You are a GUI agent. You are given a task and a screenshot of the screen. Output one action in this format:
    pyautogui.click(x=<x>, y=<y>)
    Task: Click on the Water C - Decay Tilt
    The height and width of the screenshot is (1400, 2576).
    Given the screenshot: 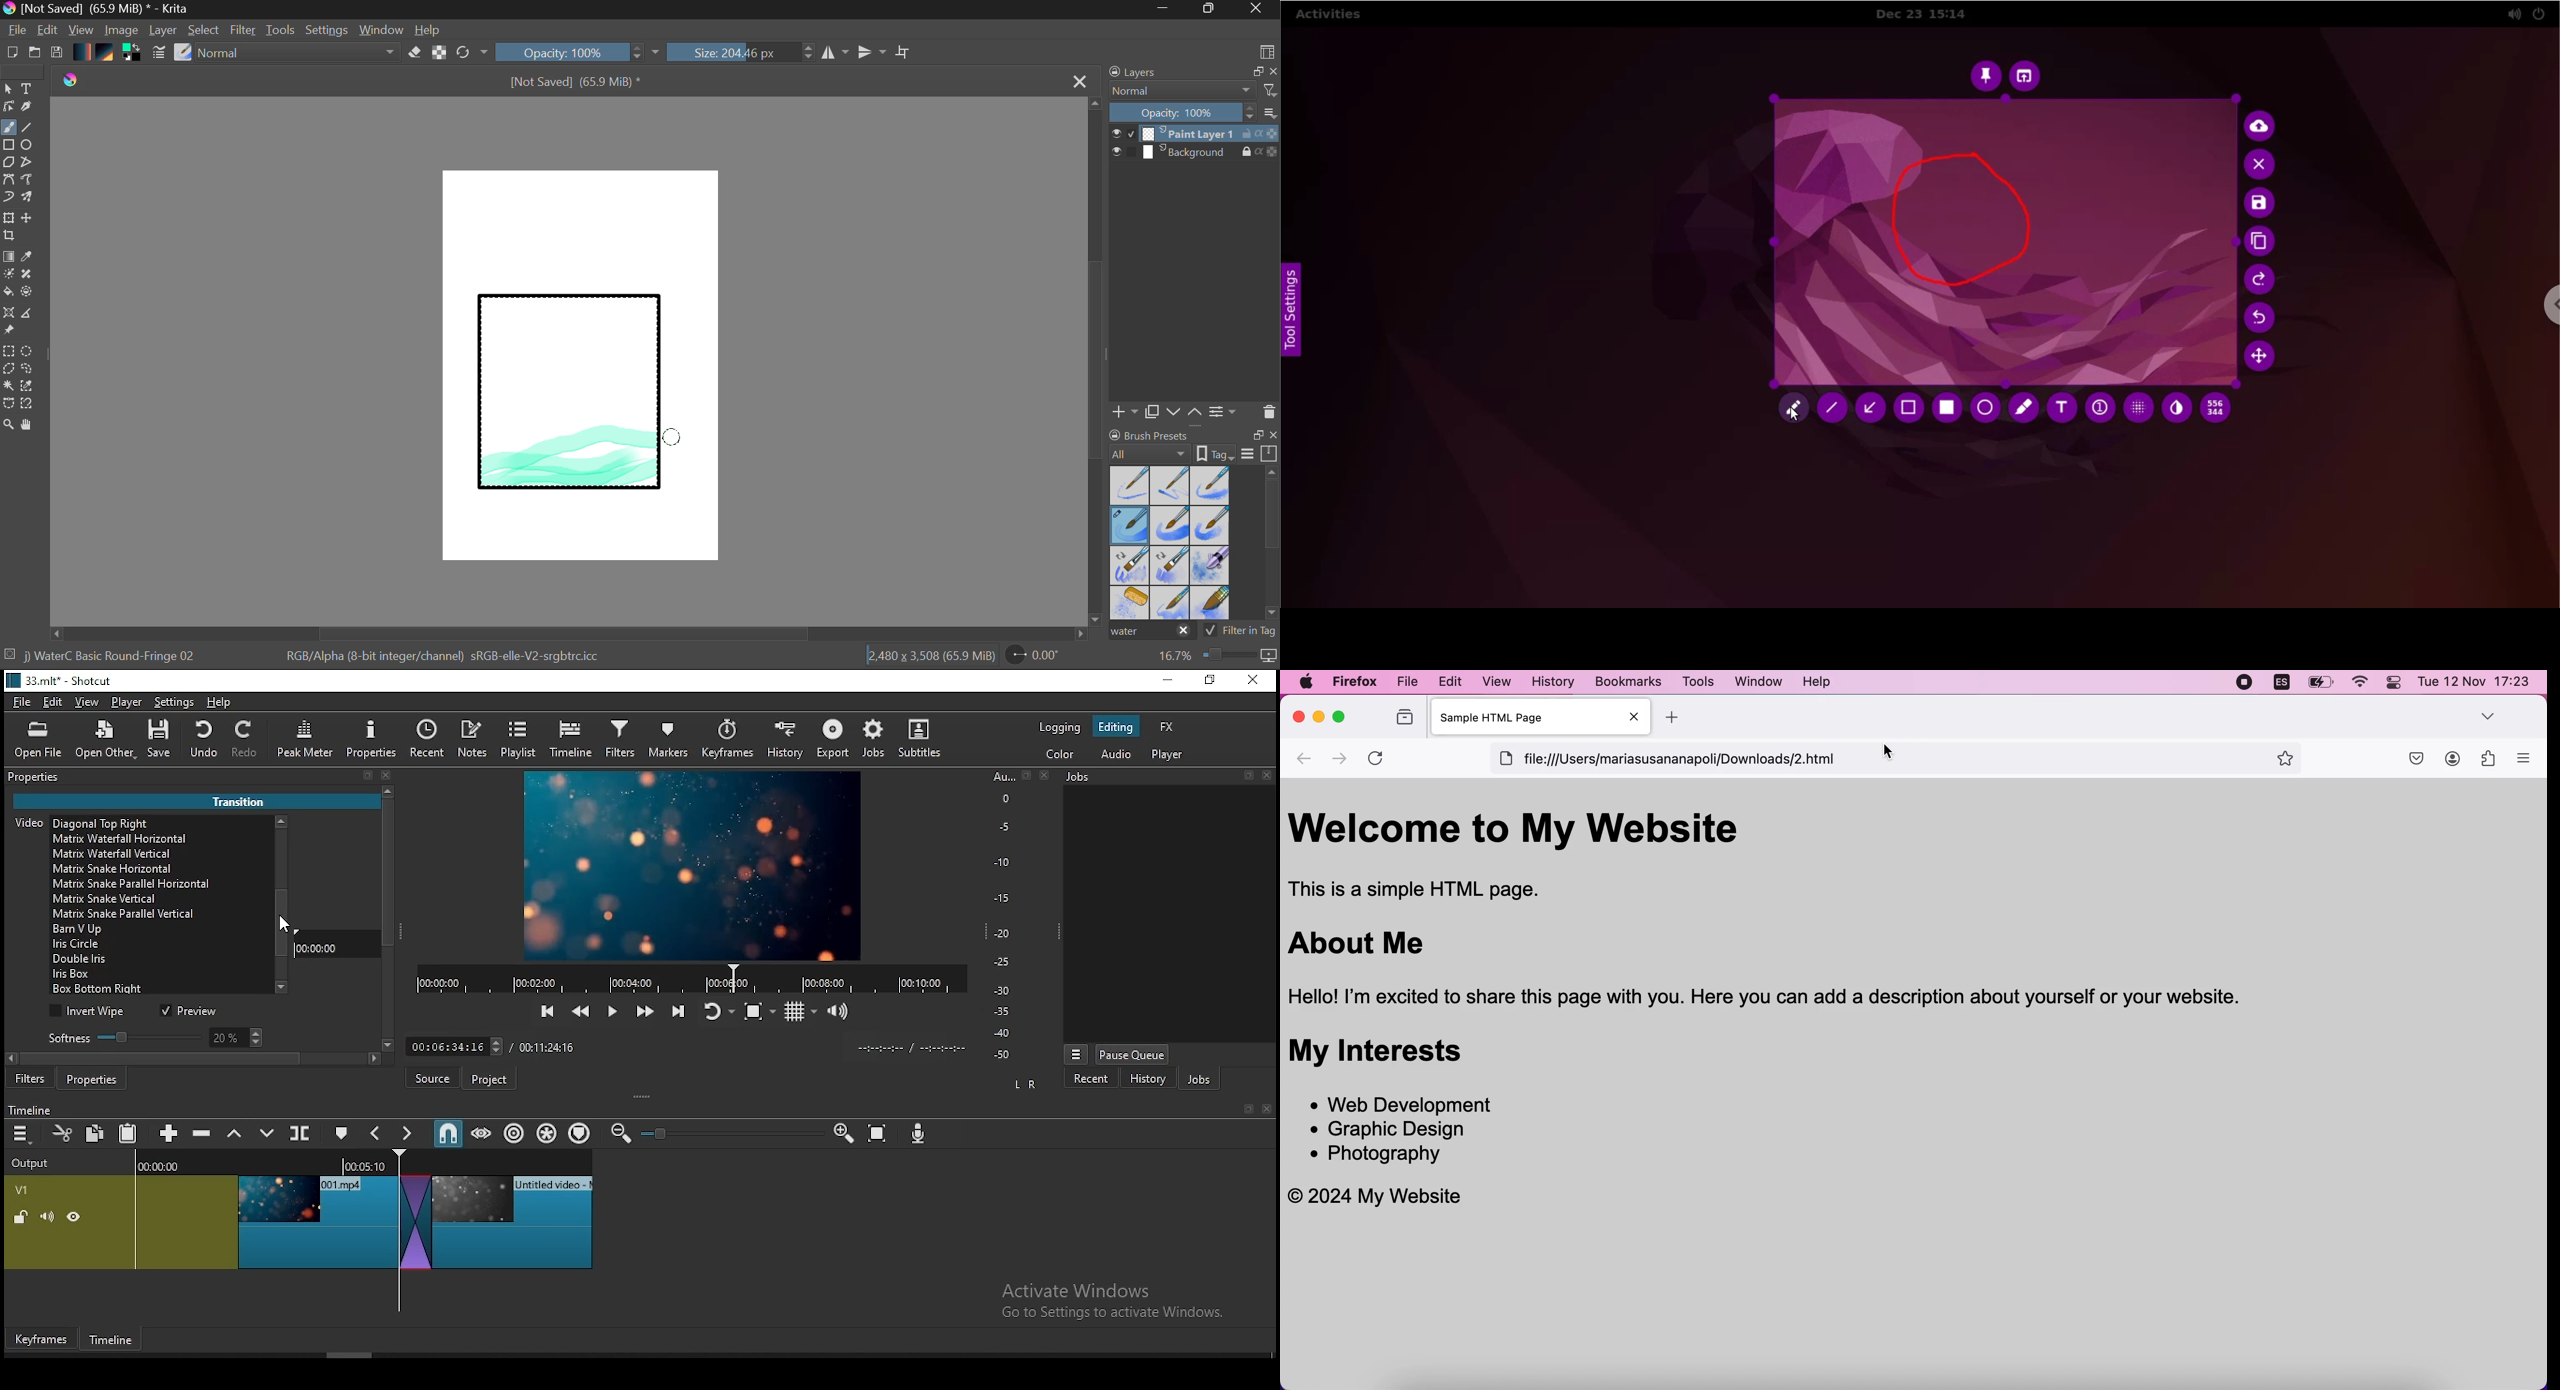 What is the action you would take?
    pyautogui.click(x=1170, y=565)
    